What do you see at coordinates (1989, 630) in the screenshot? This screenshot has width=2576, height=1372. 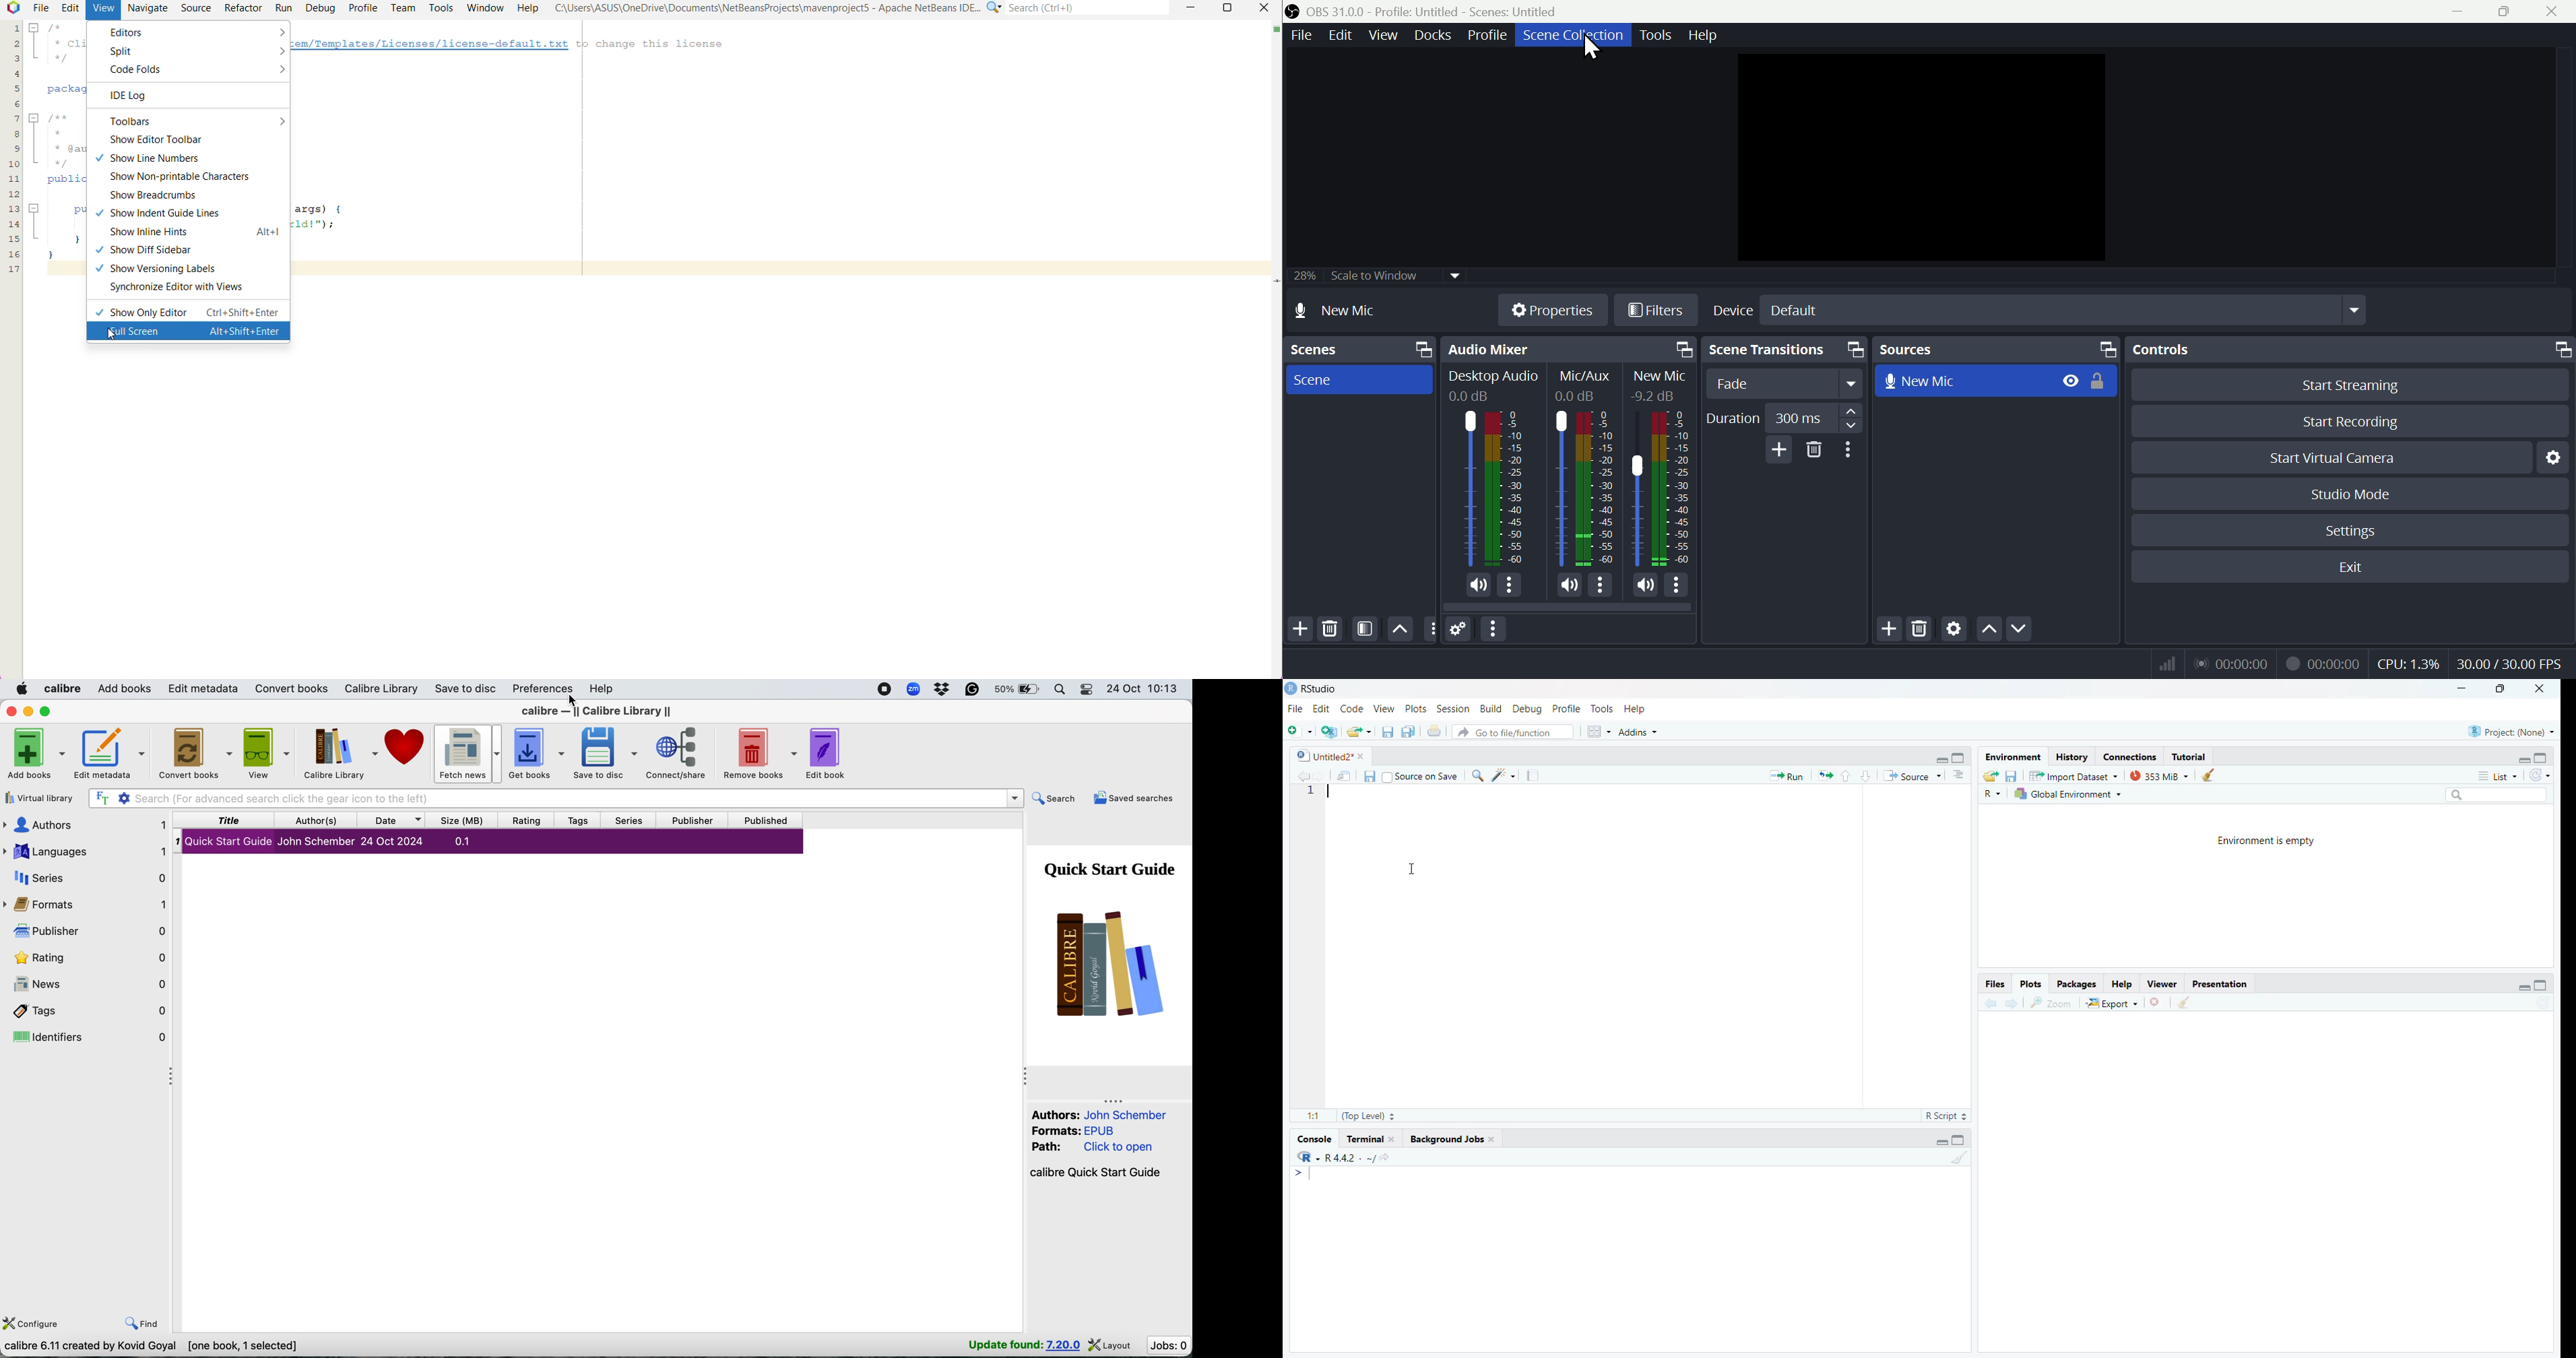 I see `up` at bounding box center [1989, 630].